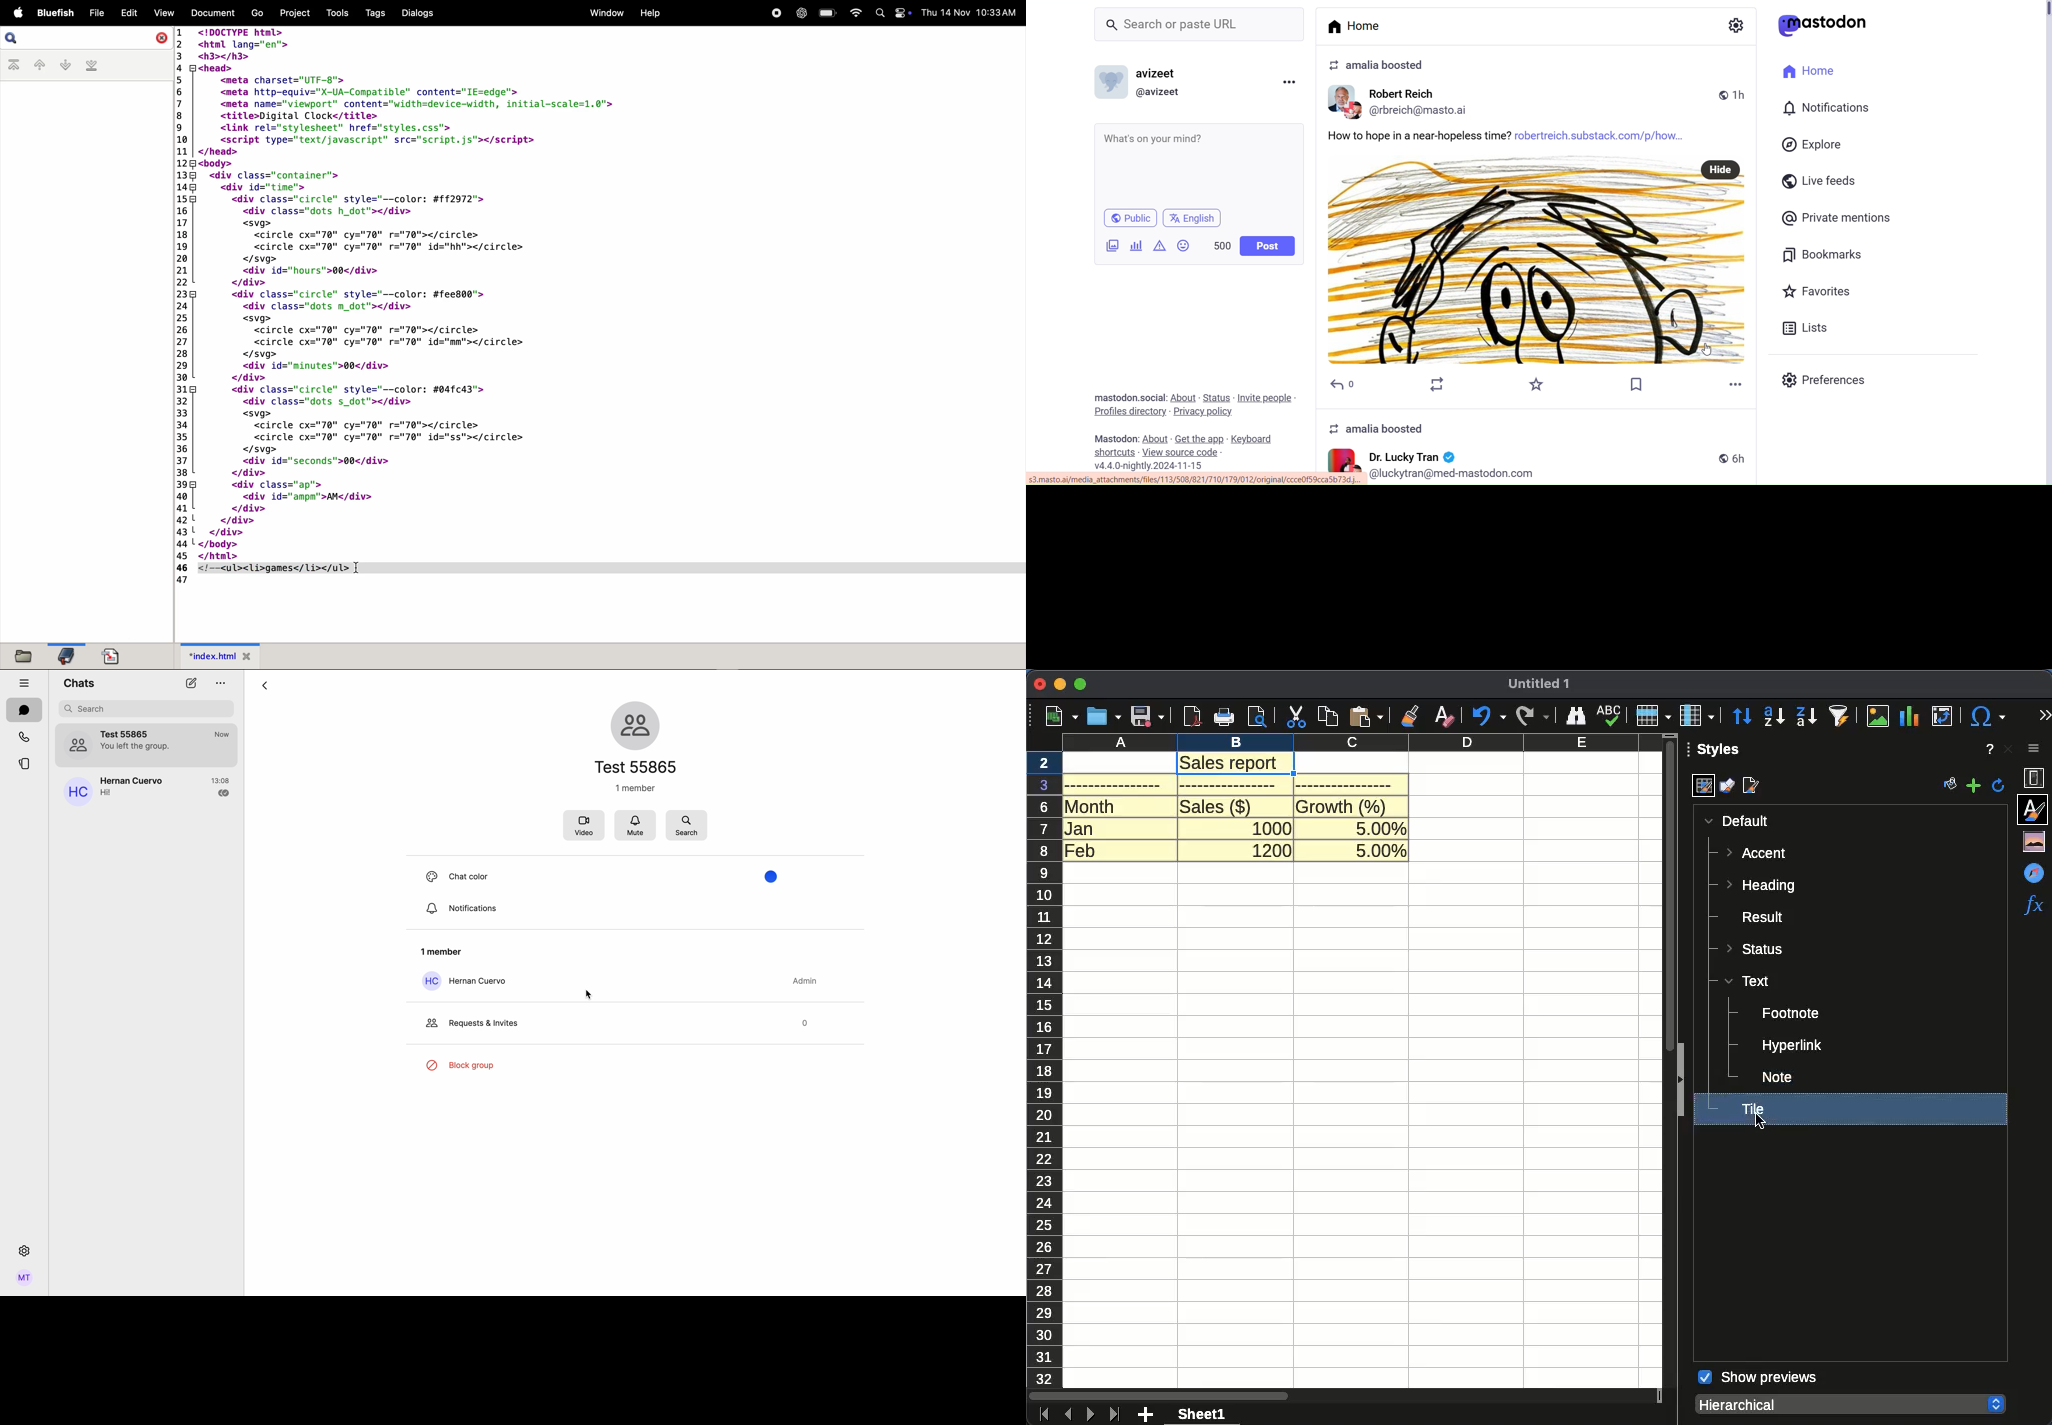  Describe the element at coordinates (633, 789) in the screenshot. I see `add group description` at that location.